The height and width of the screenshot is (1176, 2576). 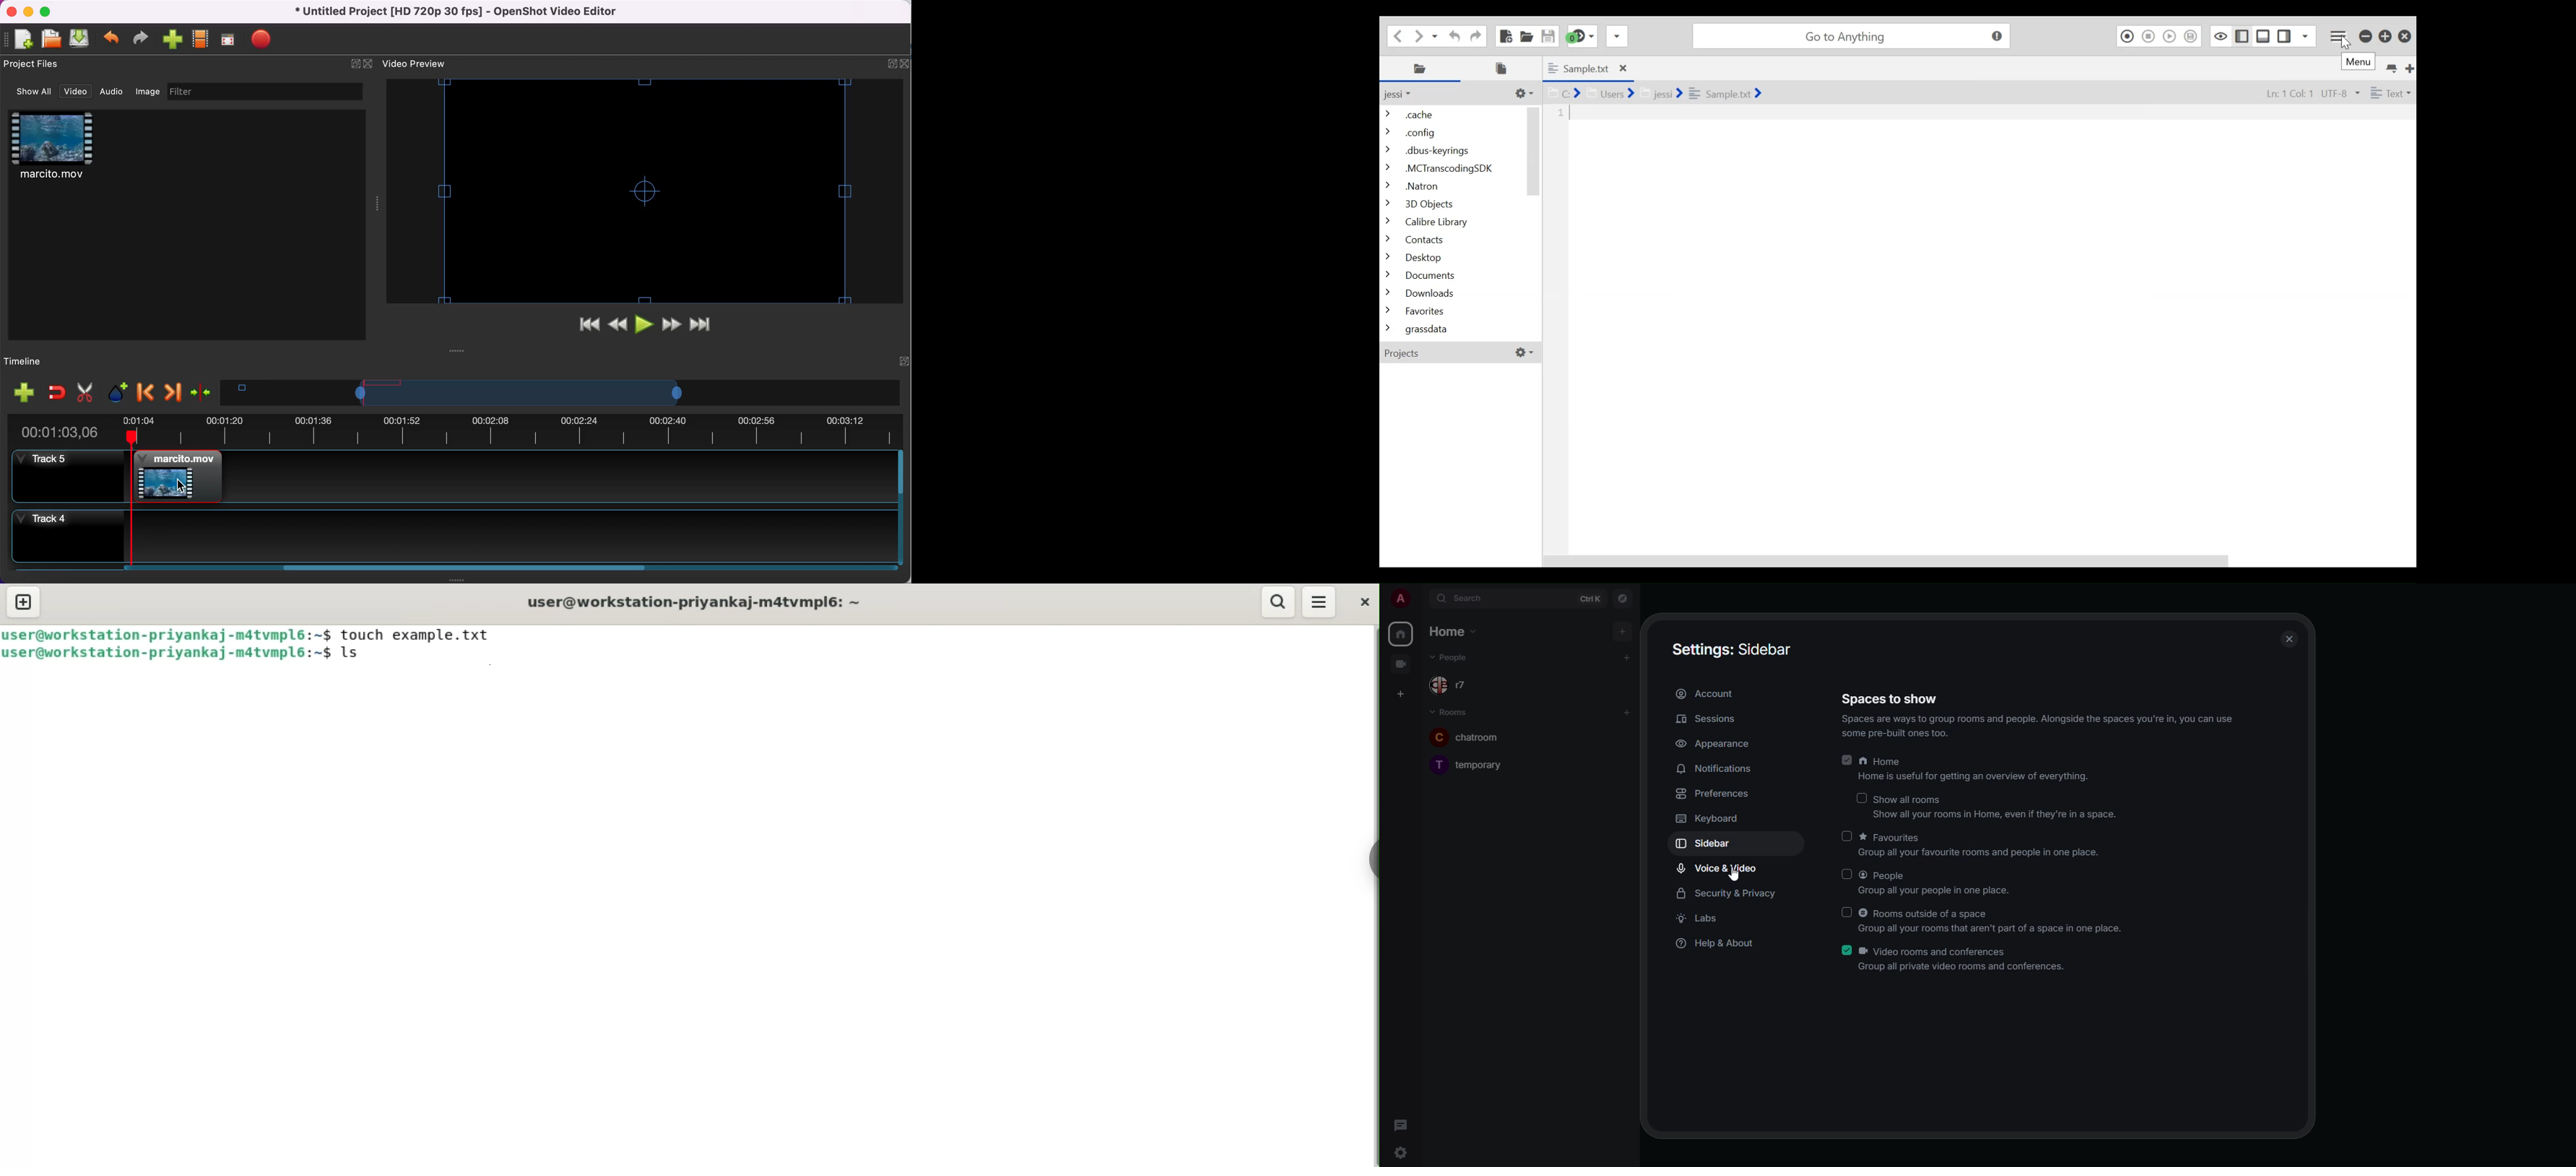 What do you see at coordinates (1623, 631) in the screenshot?
I see `add` at bounding box center [1623, 631].